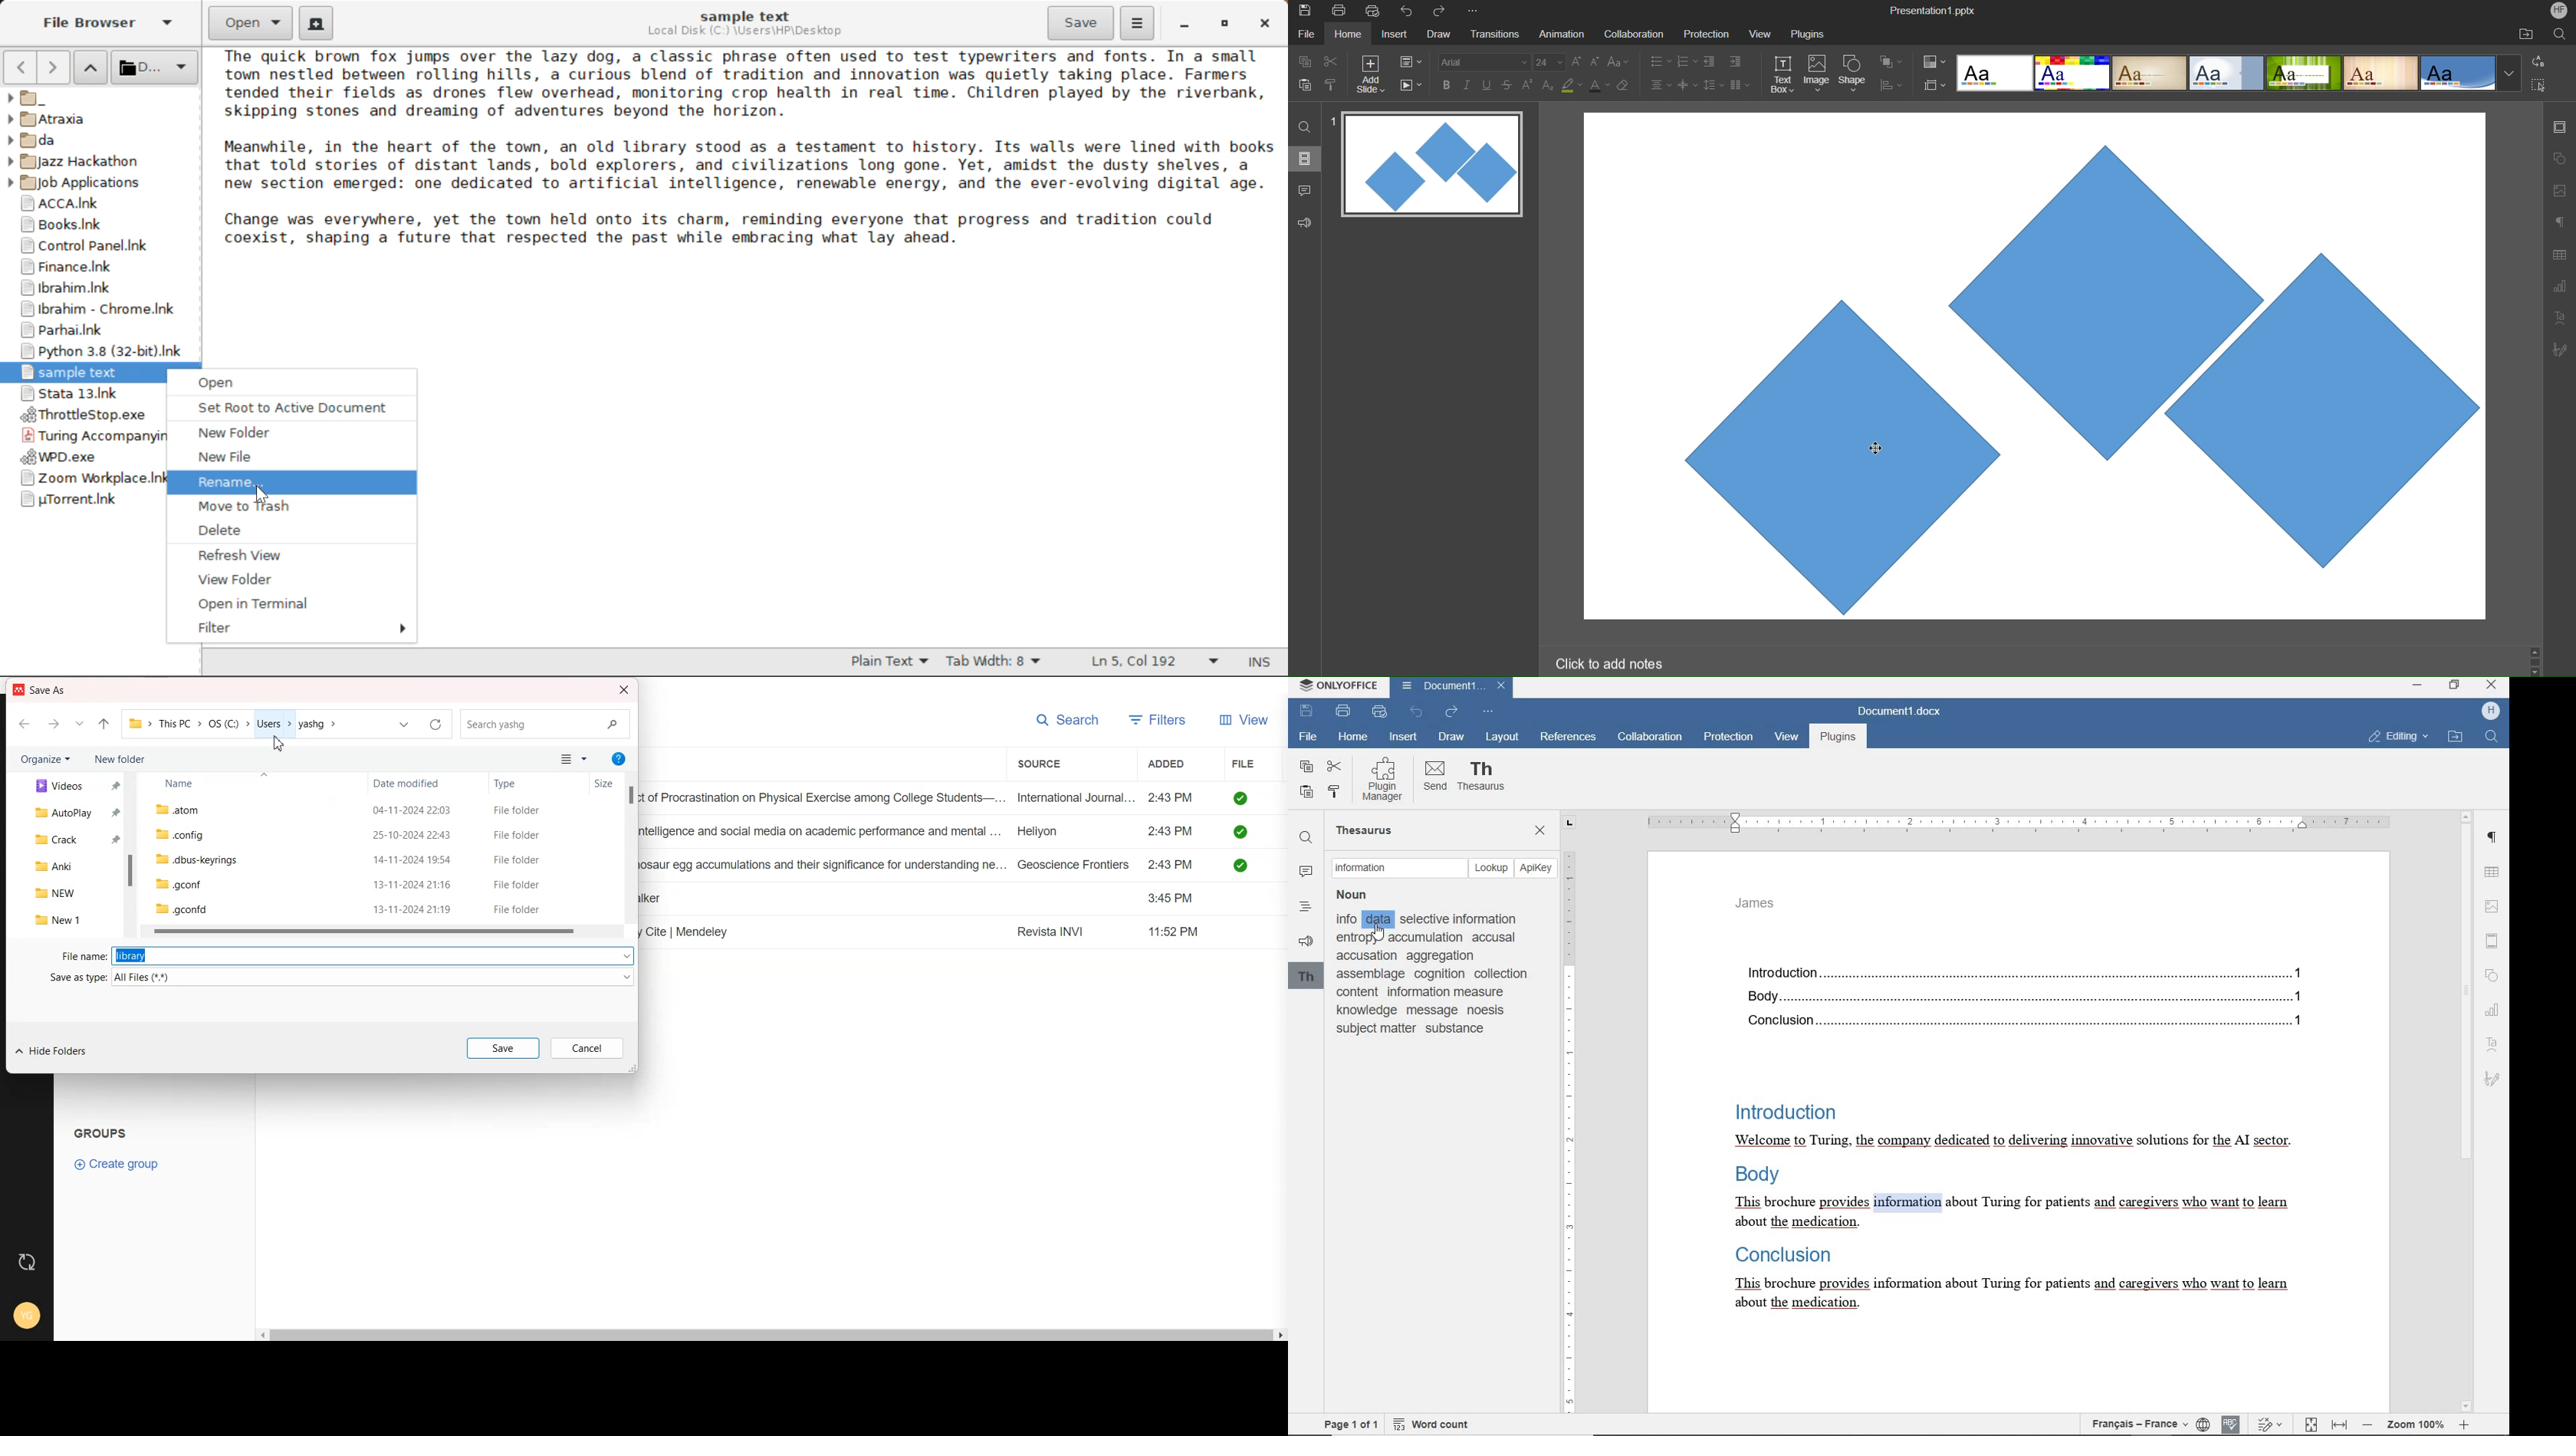 This screenshot has width=2576, height=1456. What do you see at coordinates (523, 784) in the screenshot?
I see `Type` at bounding box center [523, 784].